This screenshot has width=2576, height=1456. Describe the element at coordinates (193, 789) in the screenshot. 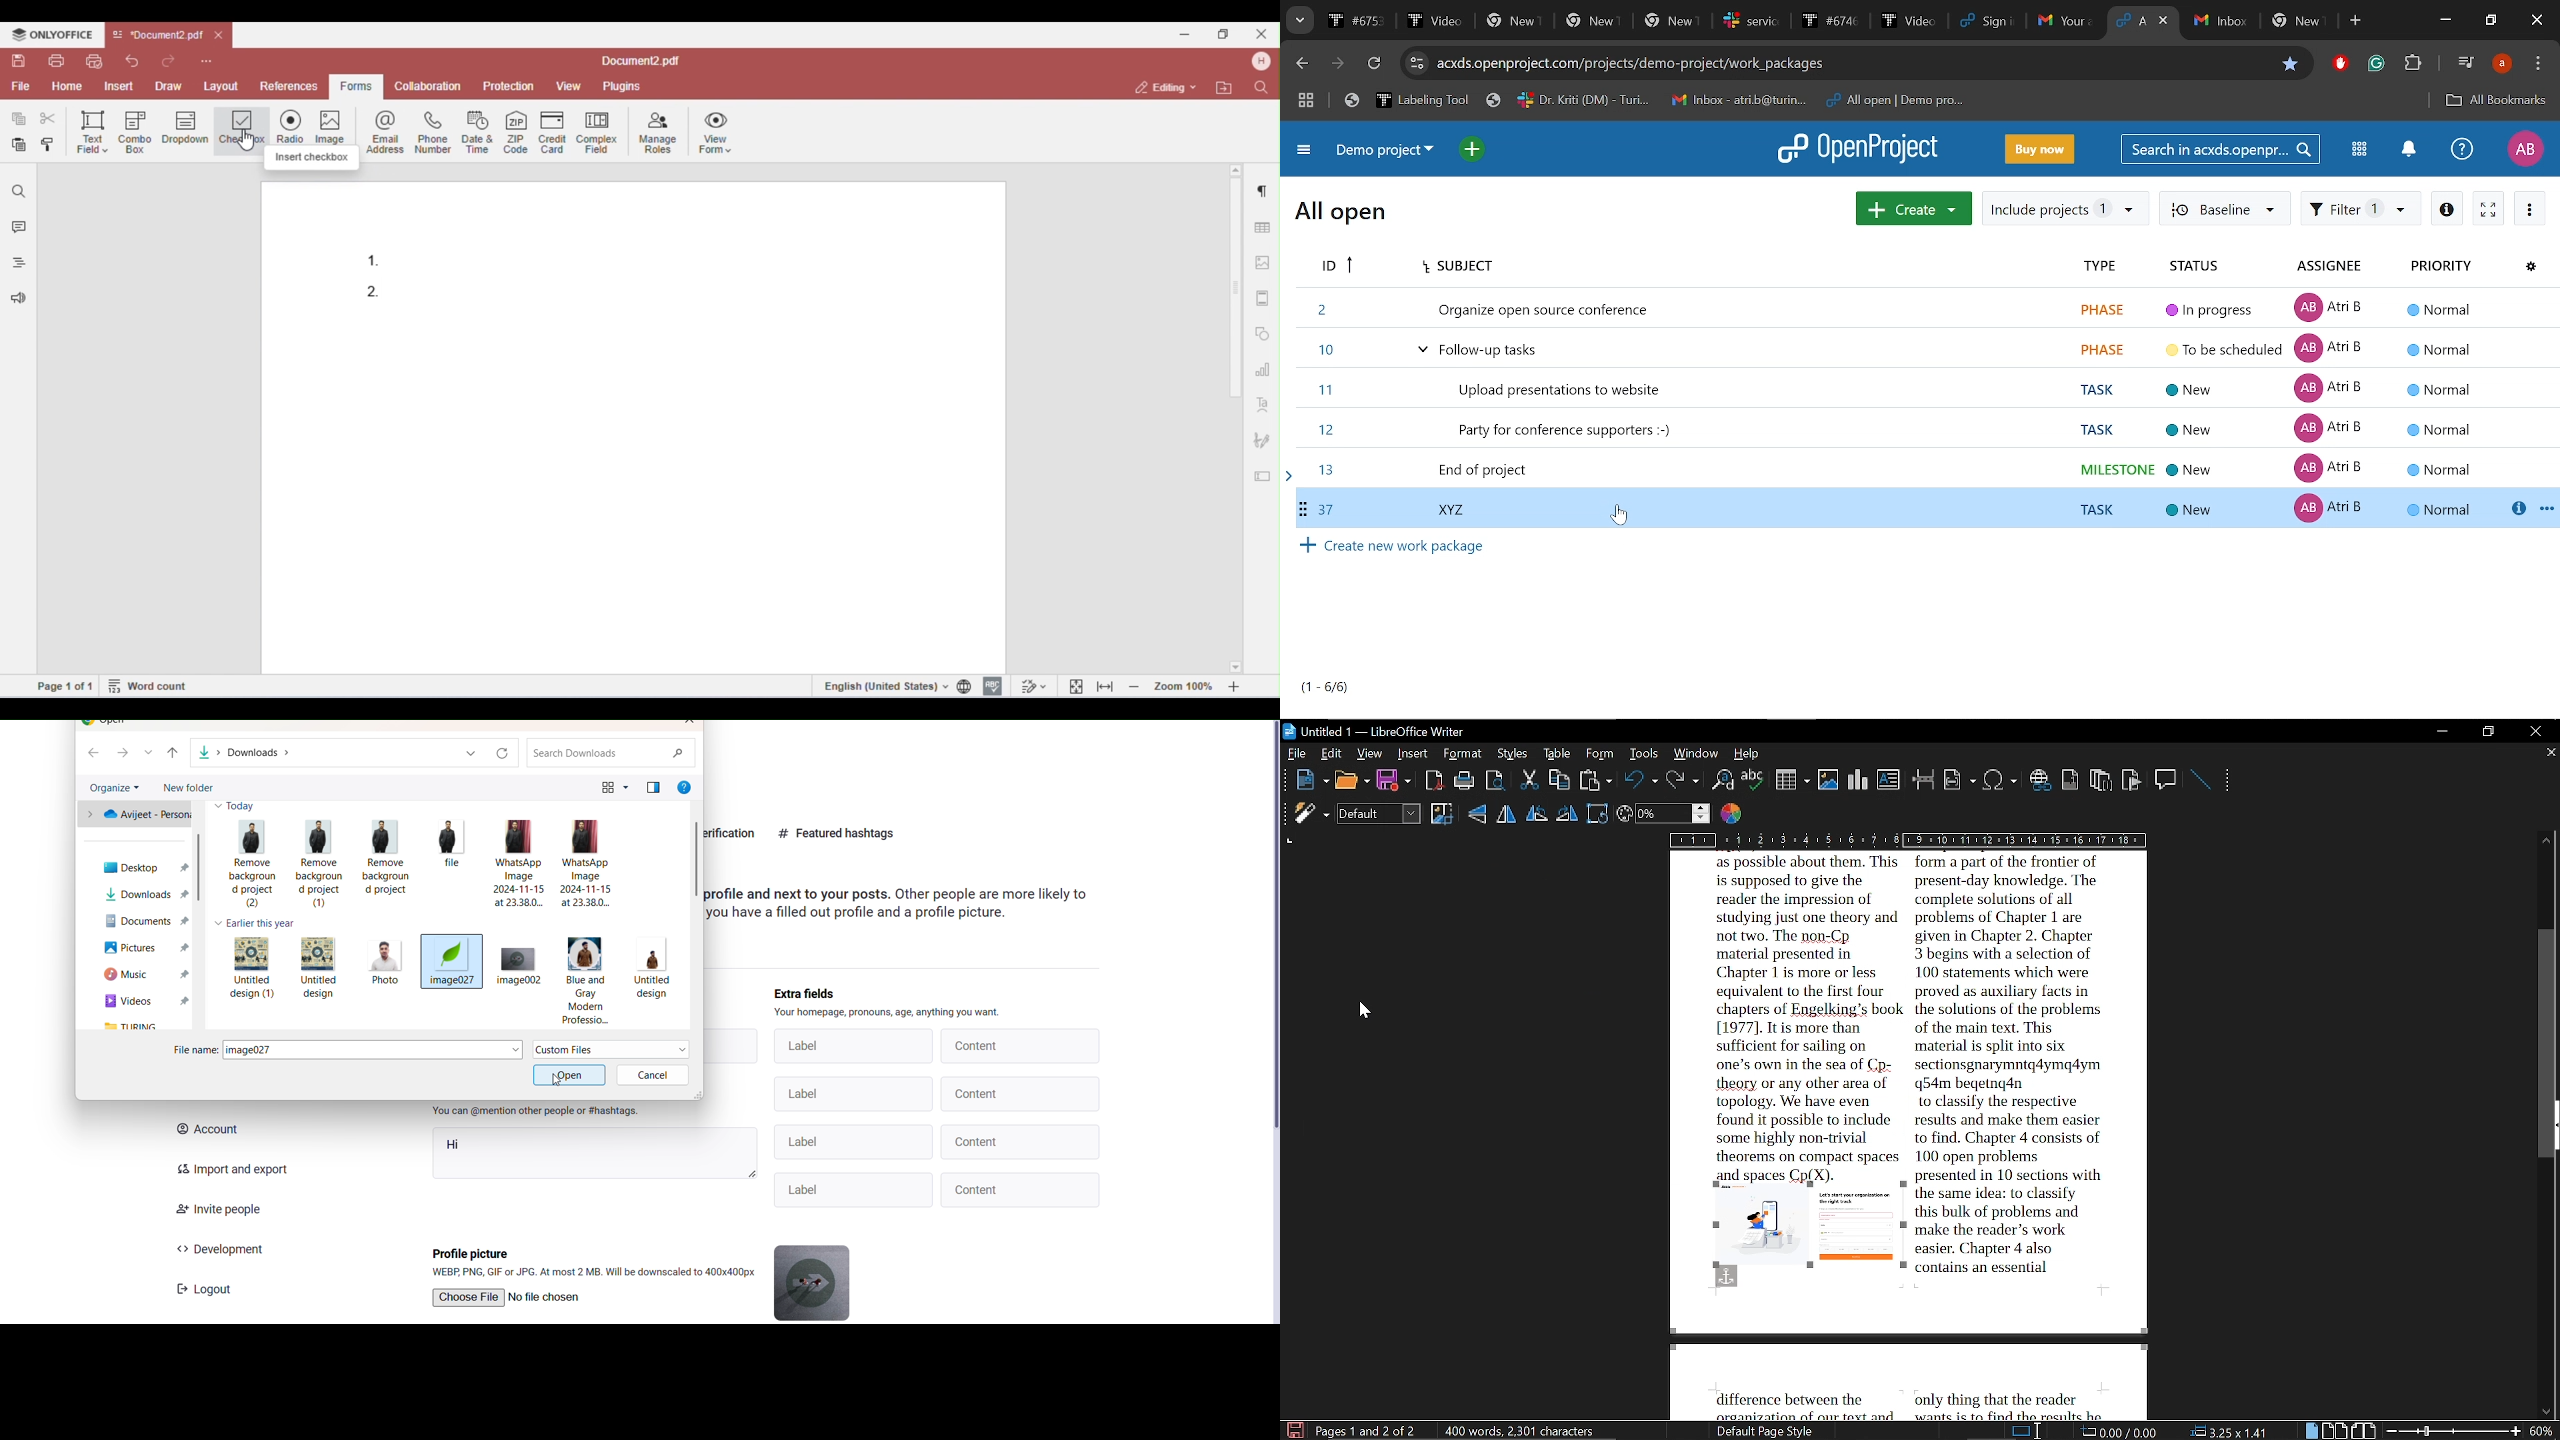

I see `new folder` at that location.